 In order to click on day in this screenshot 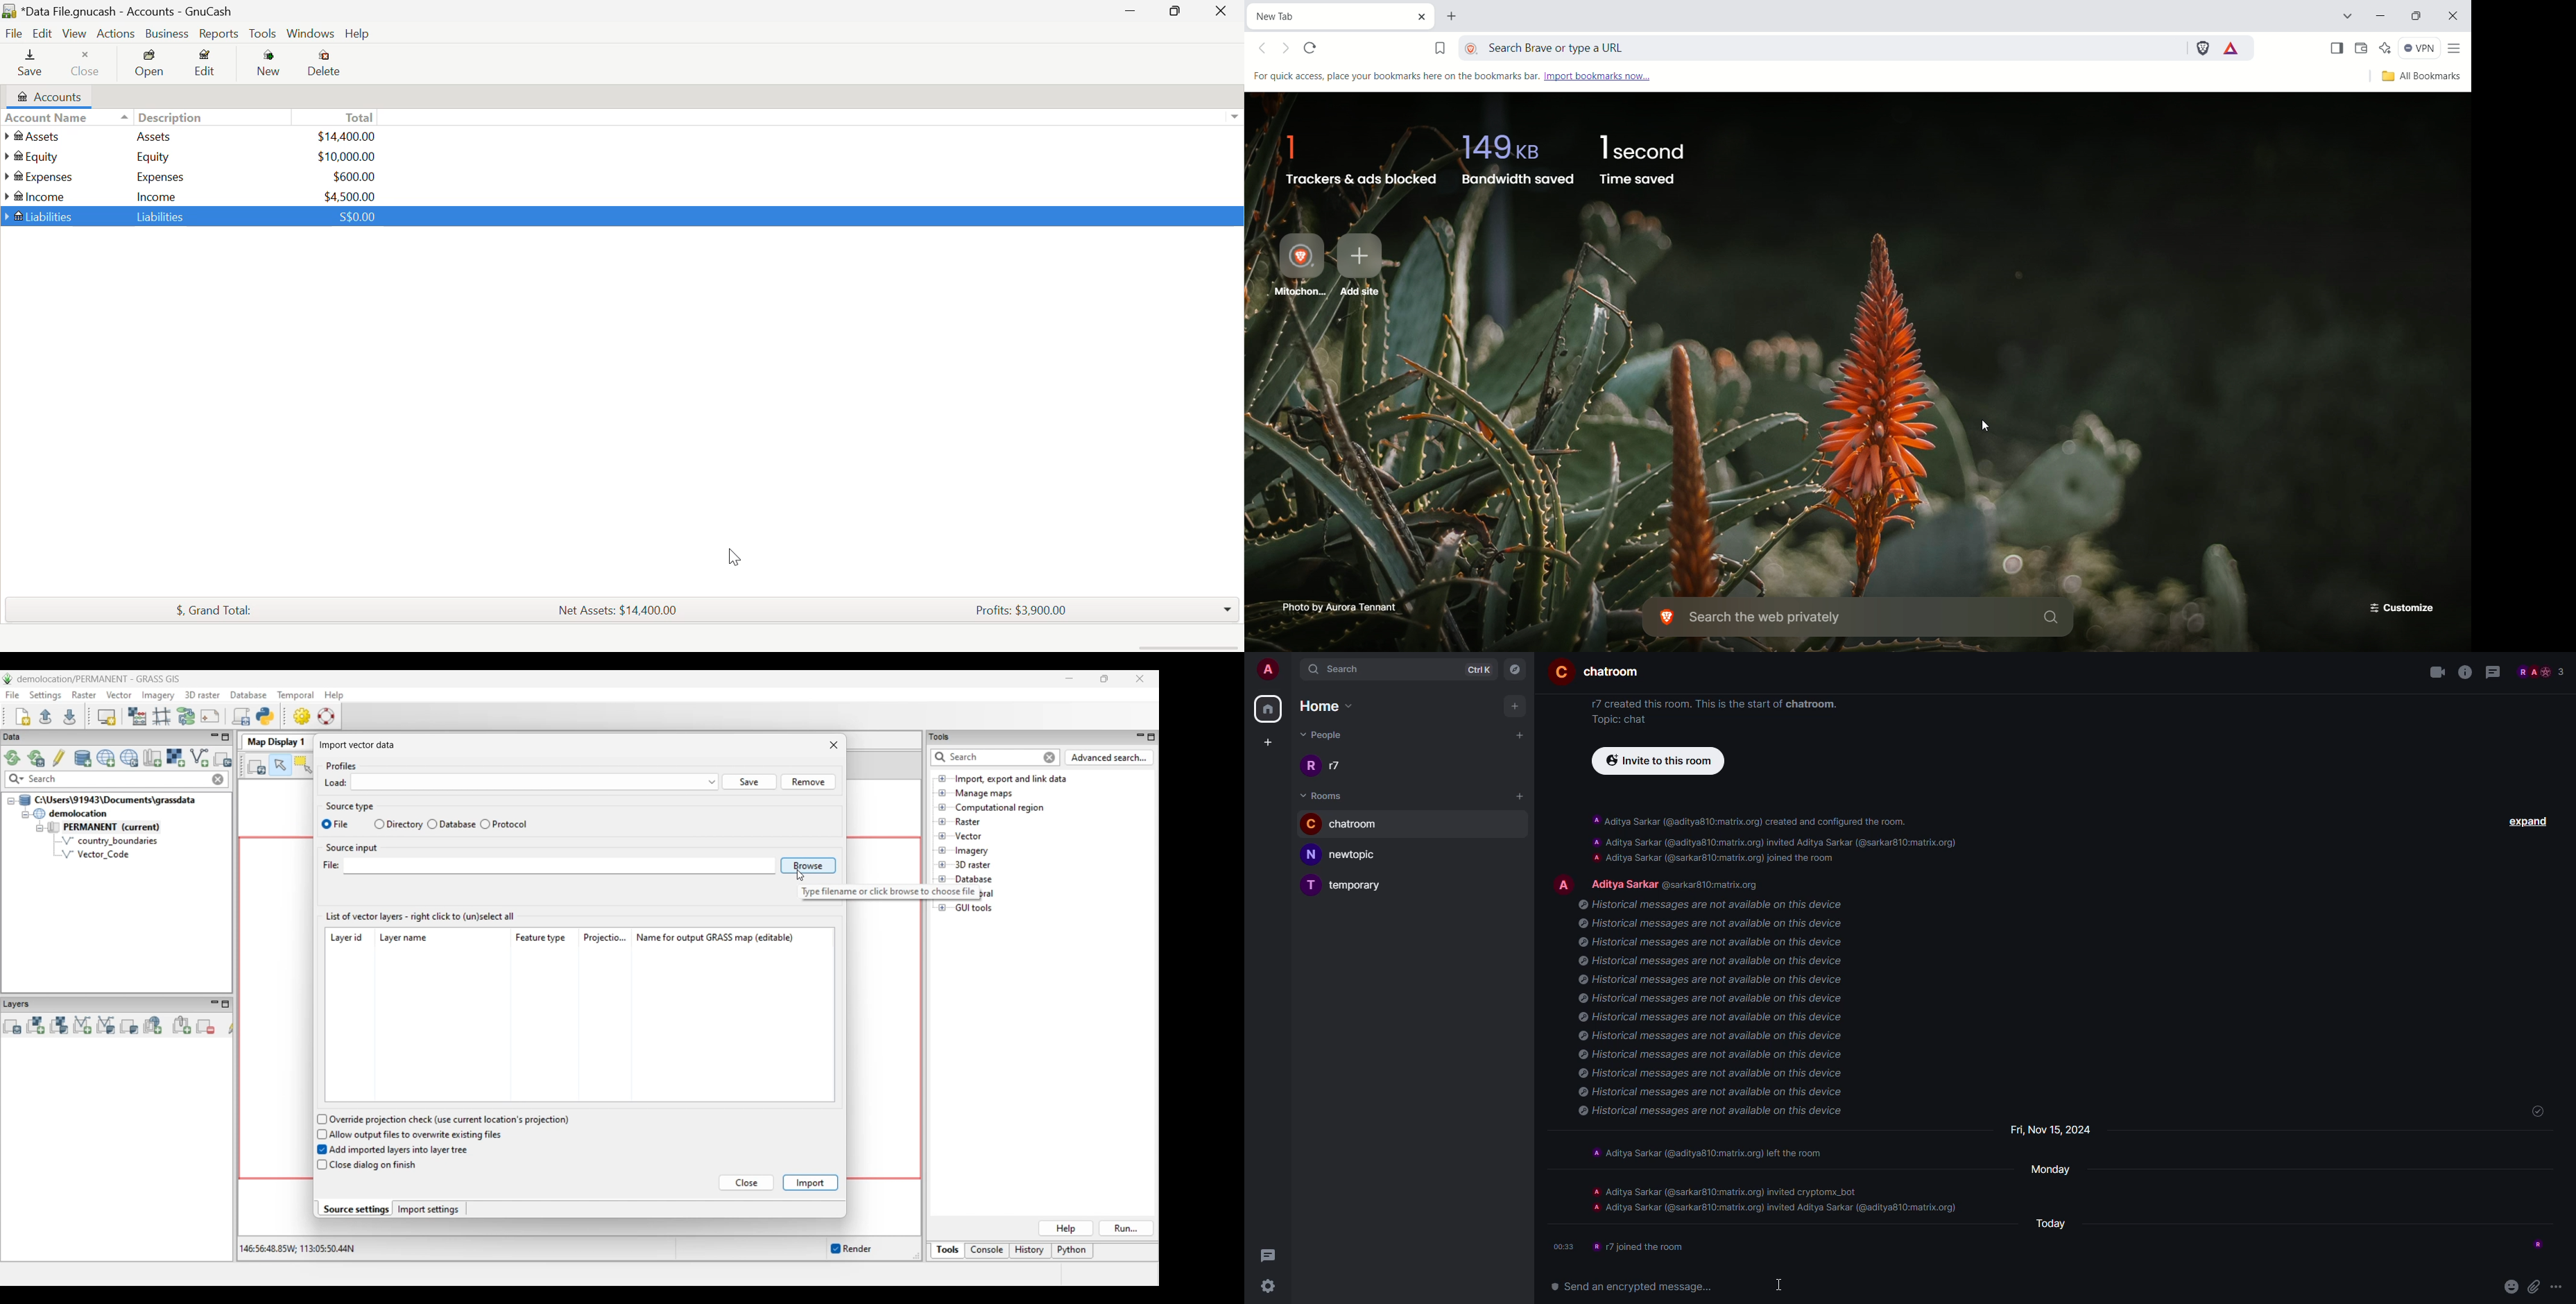, I will do `click(2060, 1224)`.